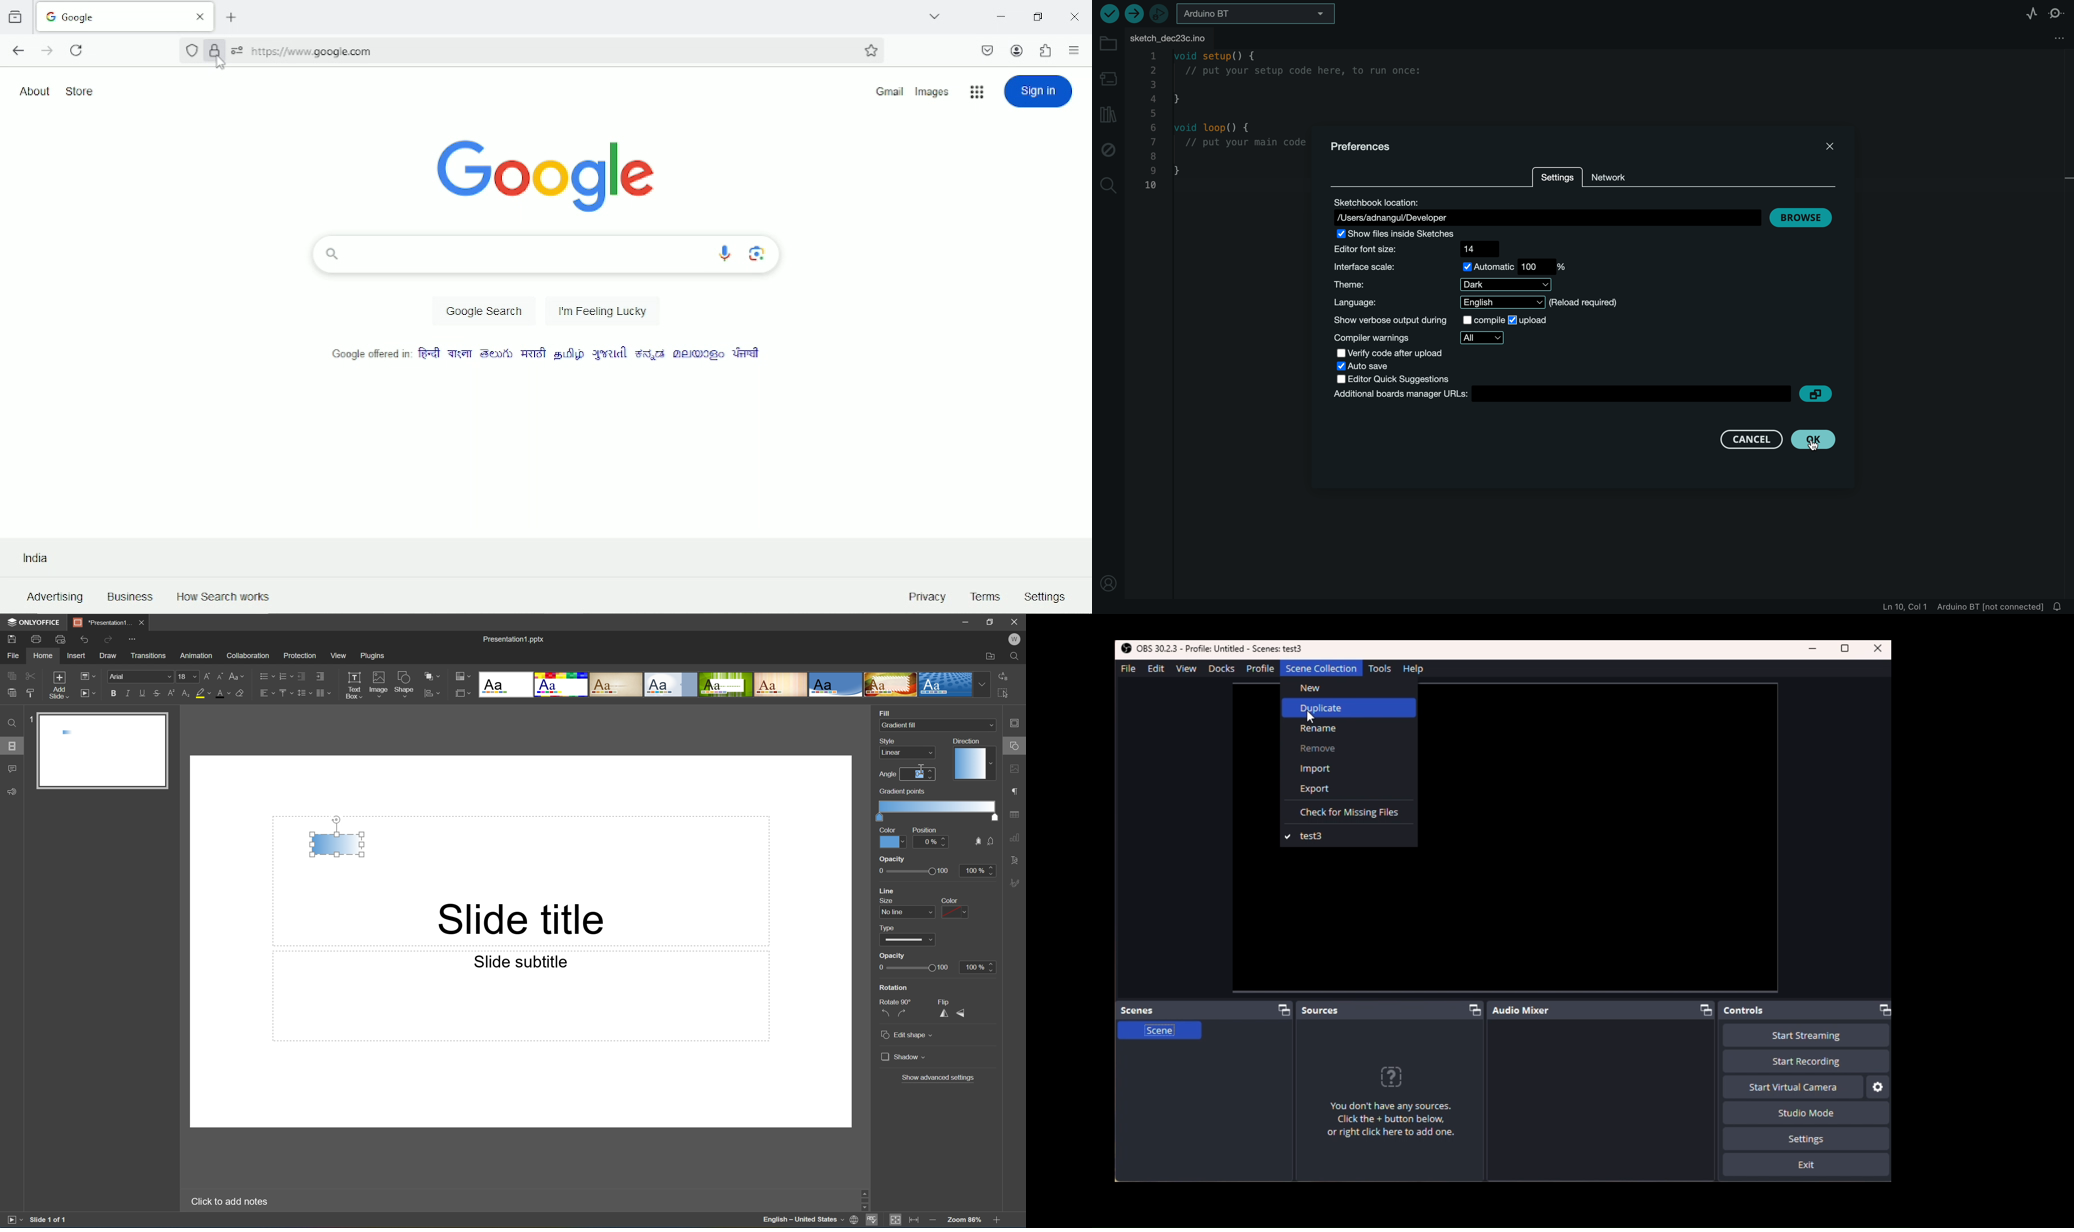 This screenshot has width=2100, height=1232. I want to click on Edit shape, so click(908, 1036).